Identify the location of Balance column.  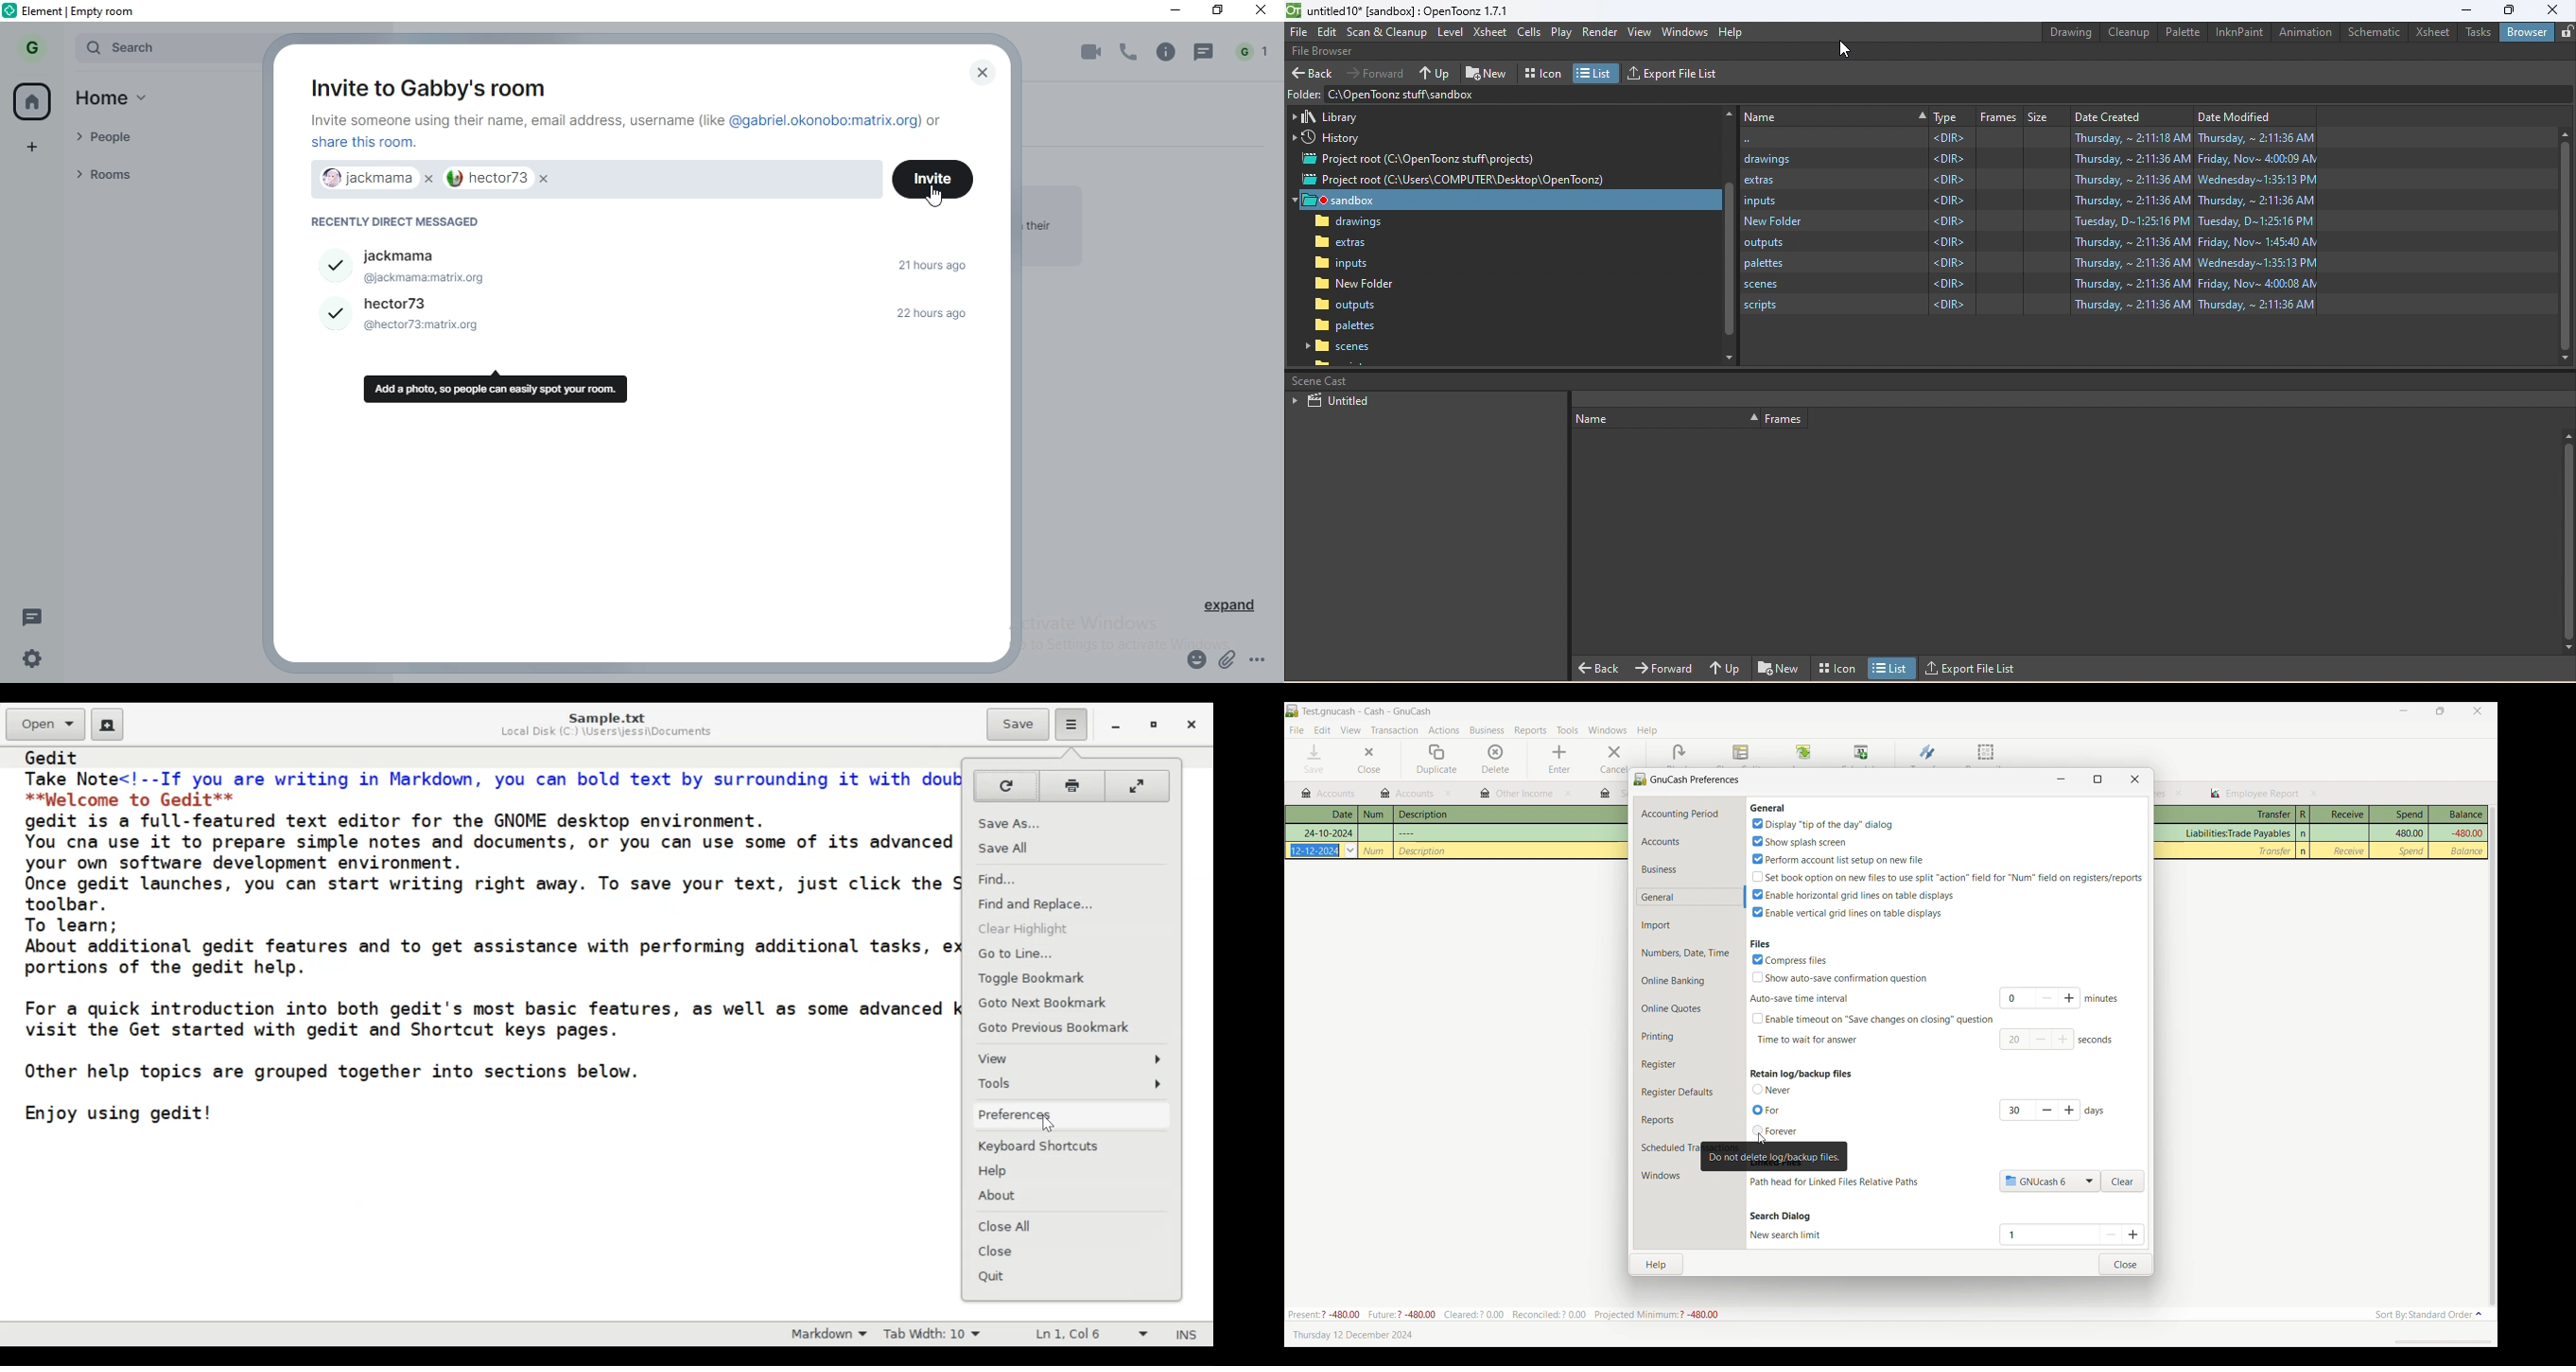
(2466, 834).